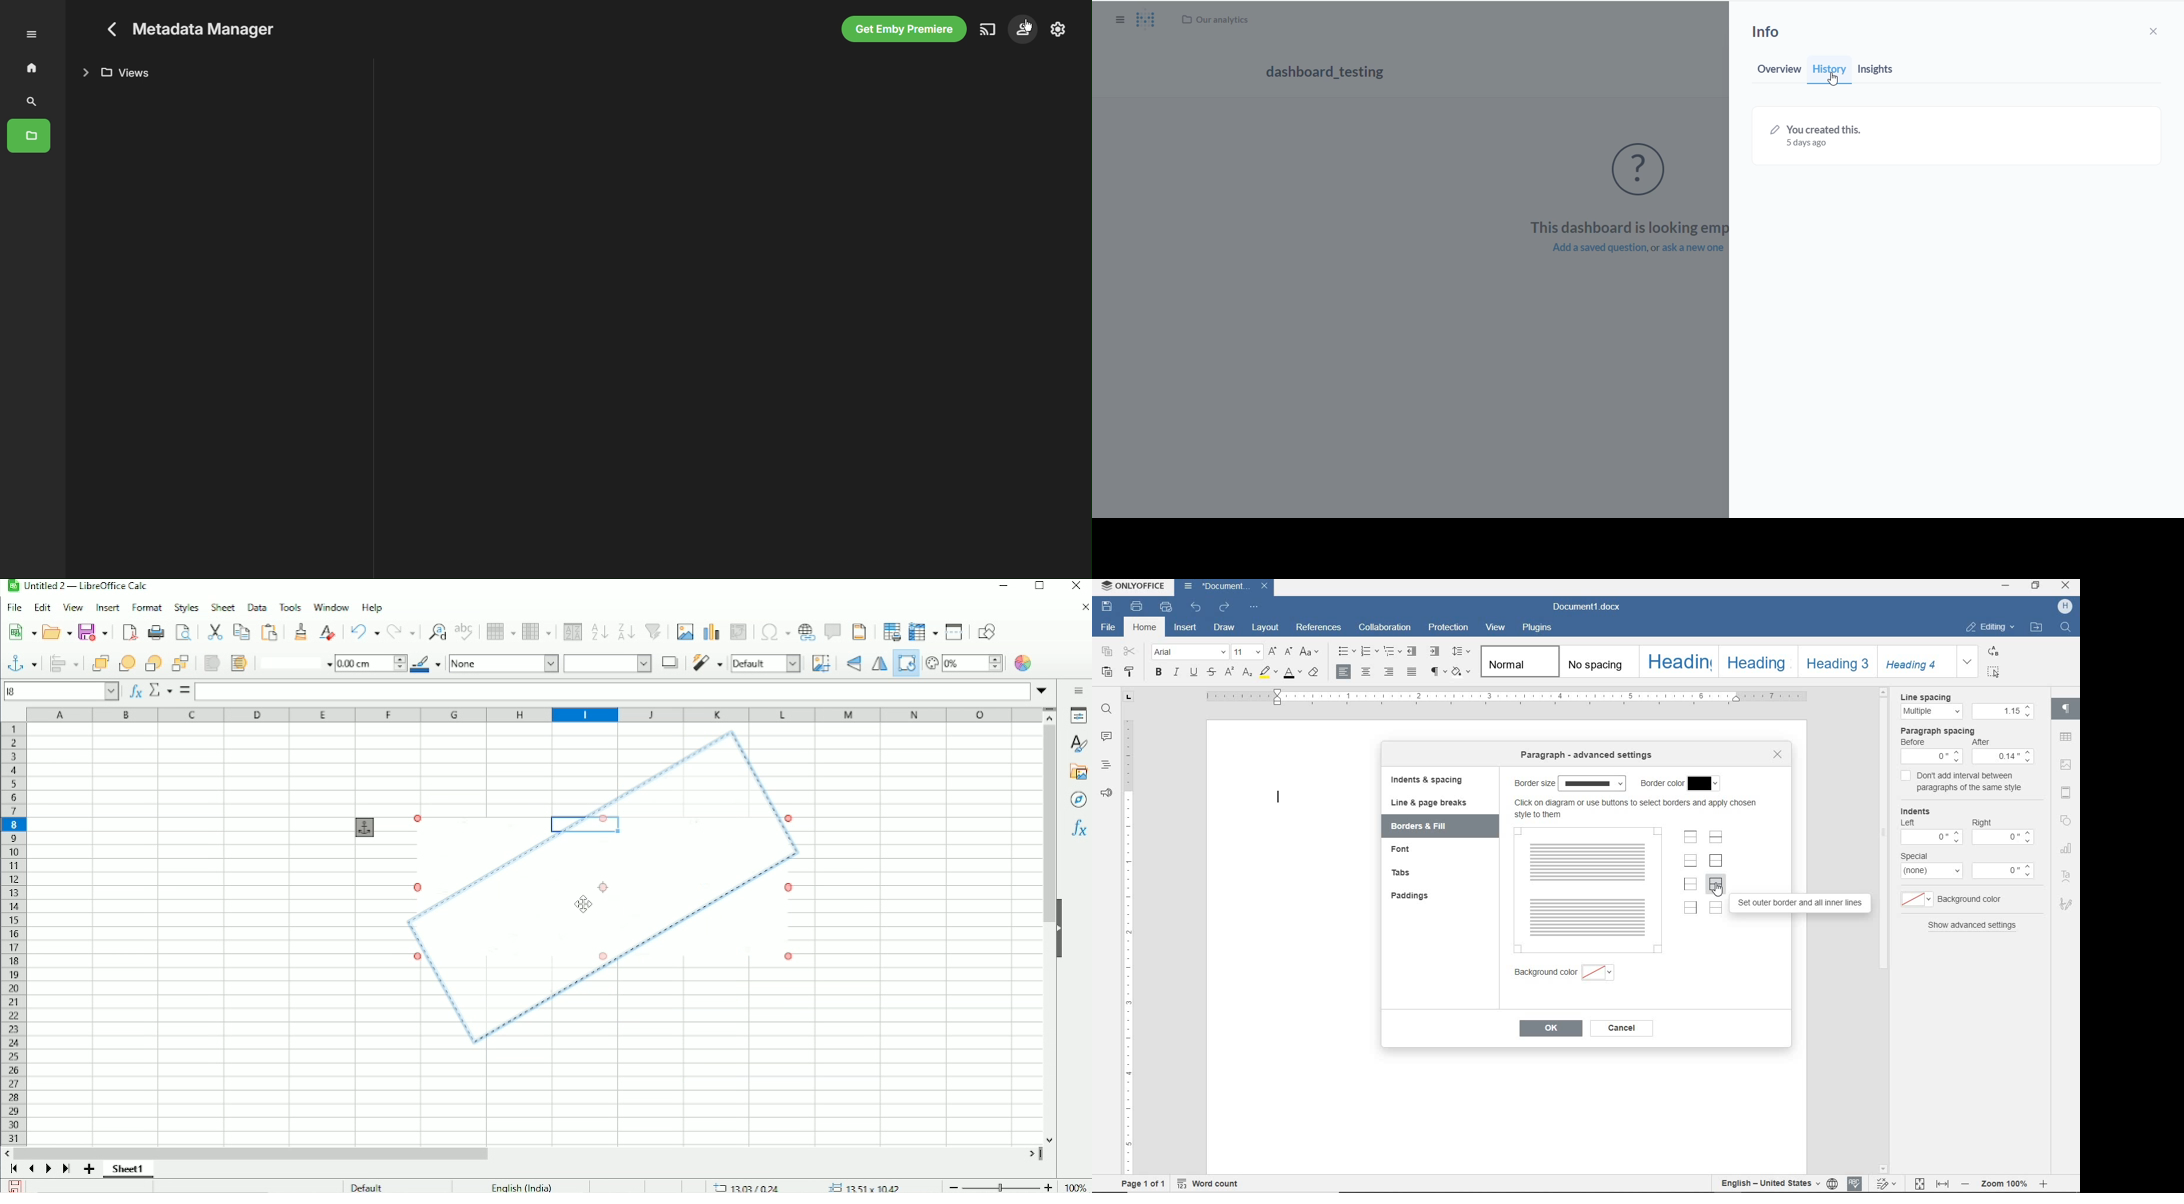  Describe the element at coordinates (1690, 838) in the screenshot. I see `set top border only` at that location.